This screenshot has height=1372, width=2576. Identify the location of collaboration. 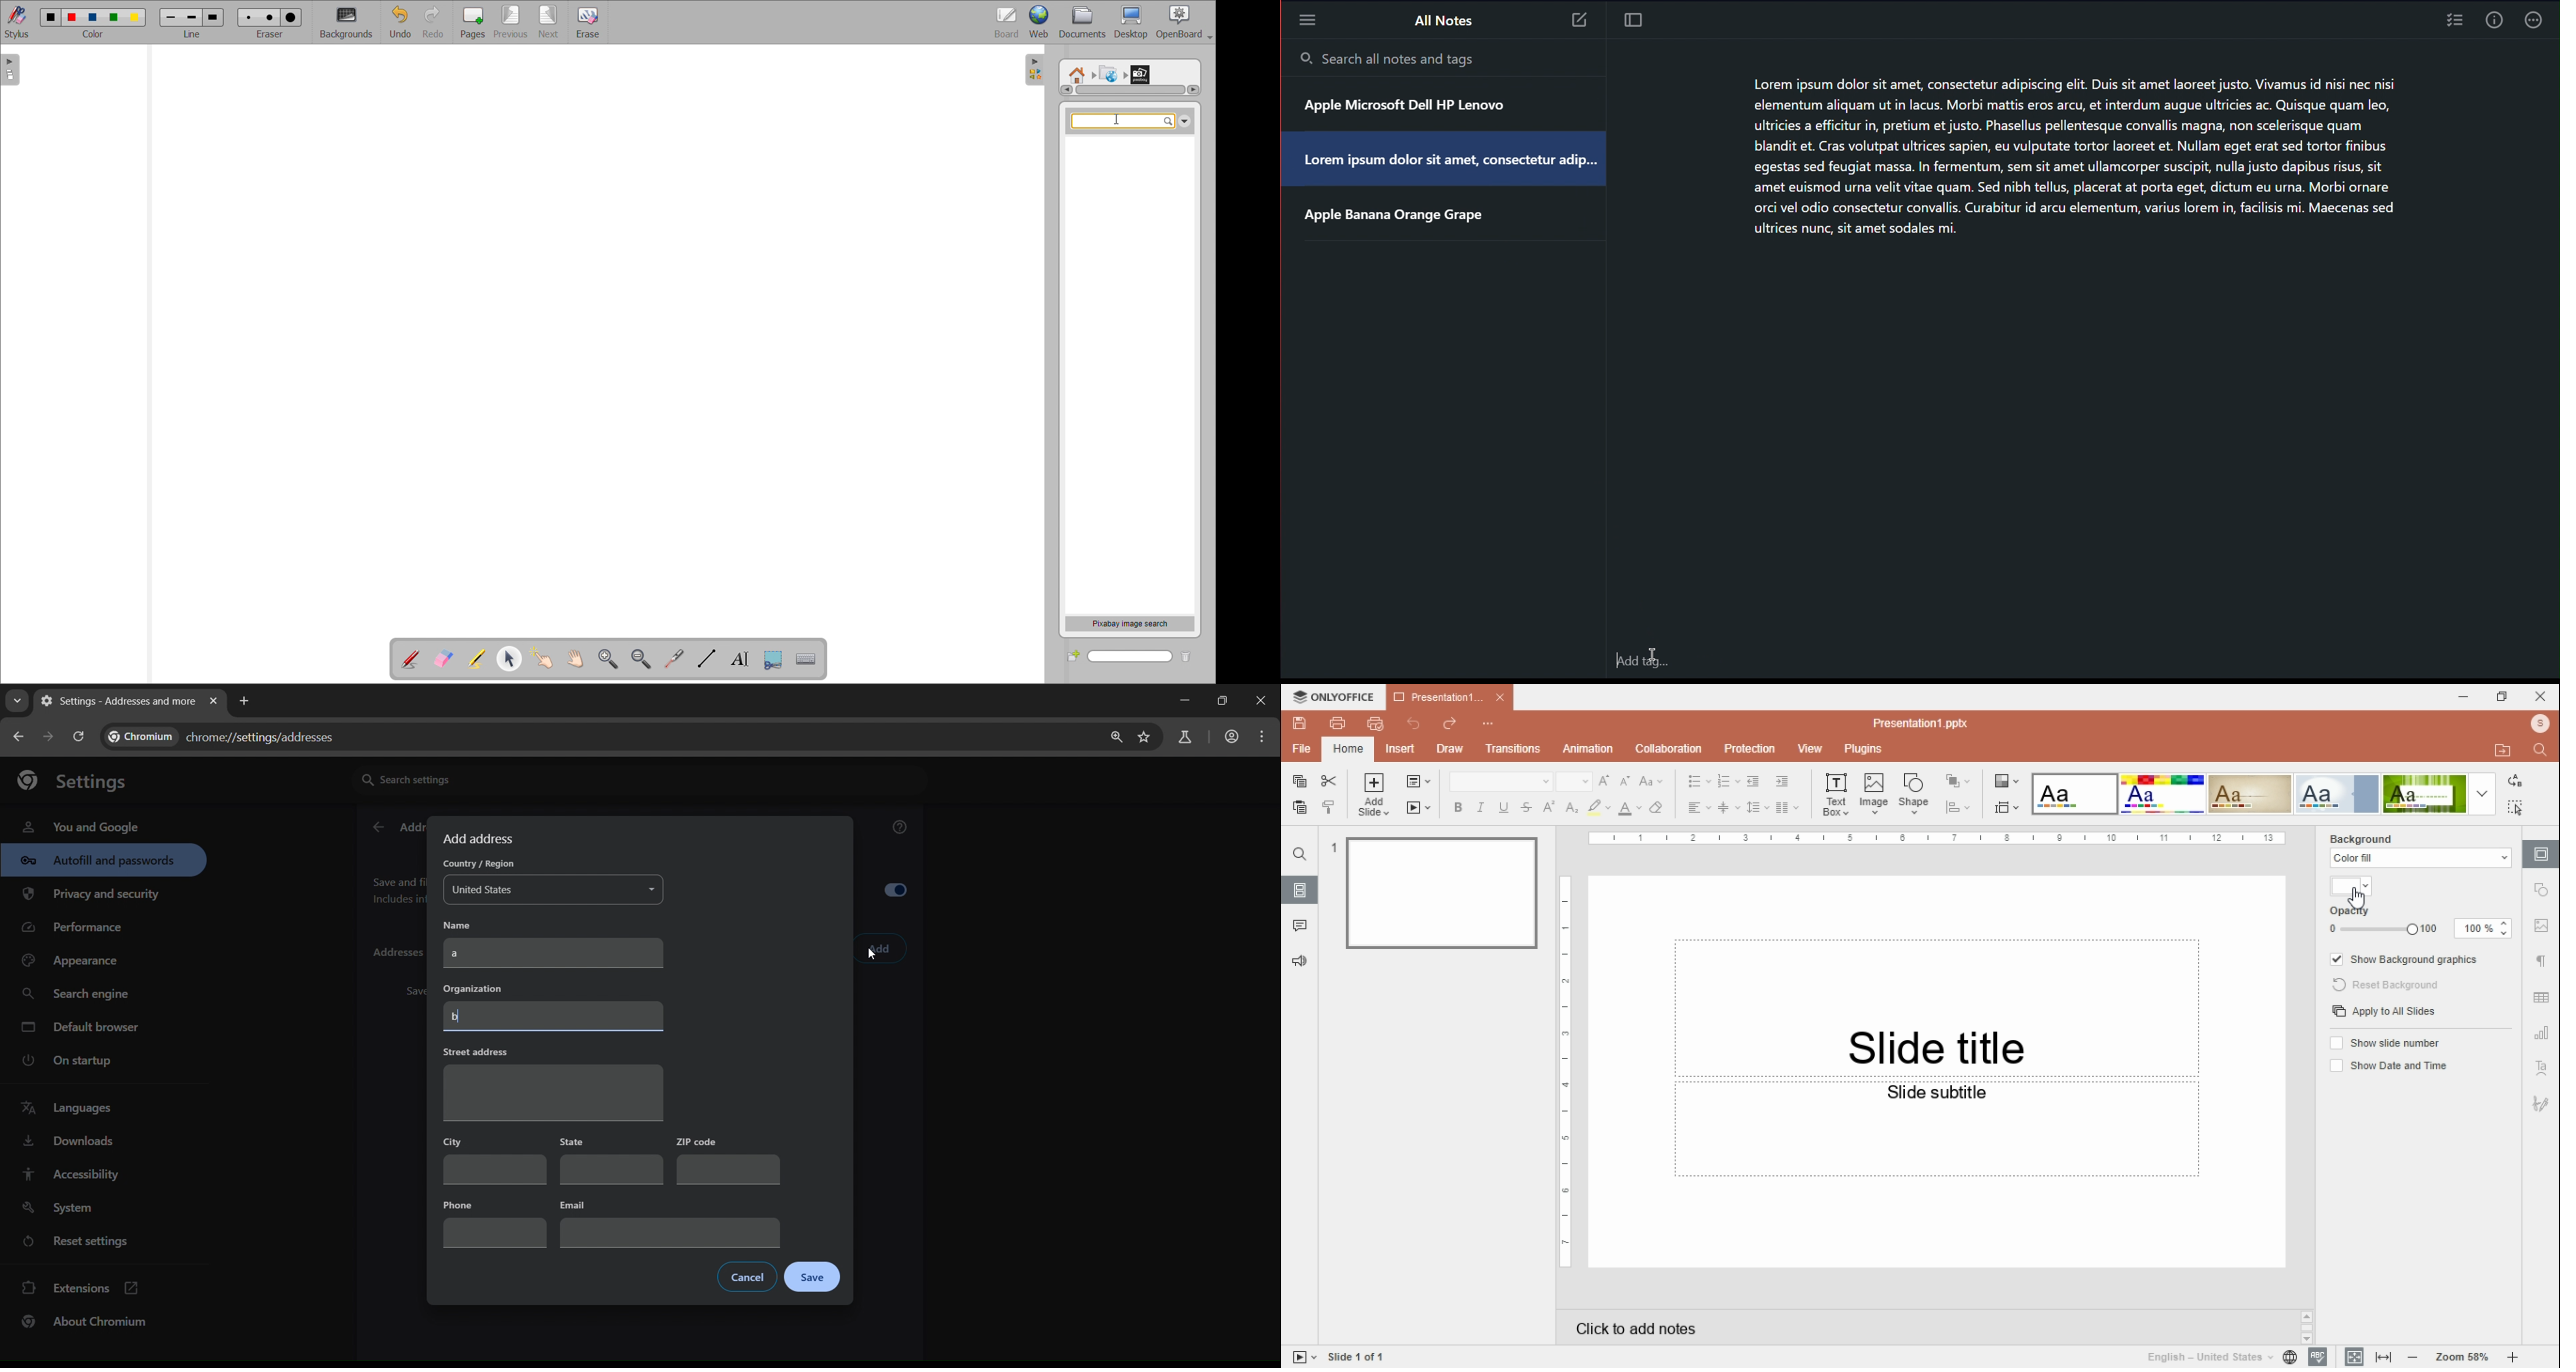
(1669, 748).